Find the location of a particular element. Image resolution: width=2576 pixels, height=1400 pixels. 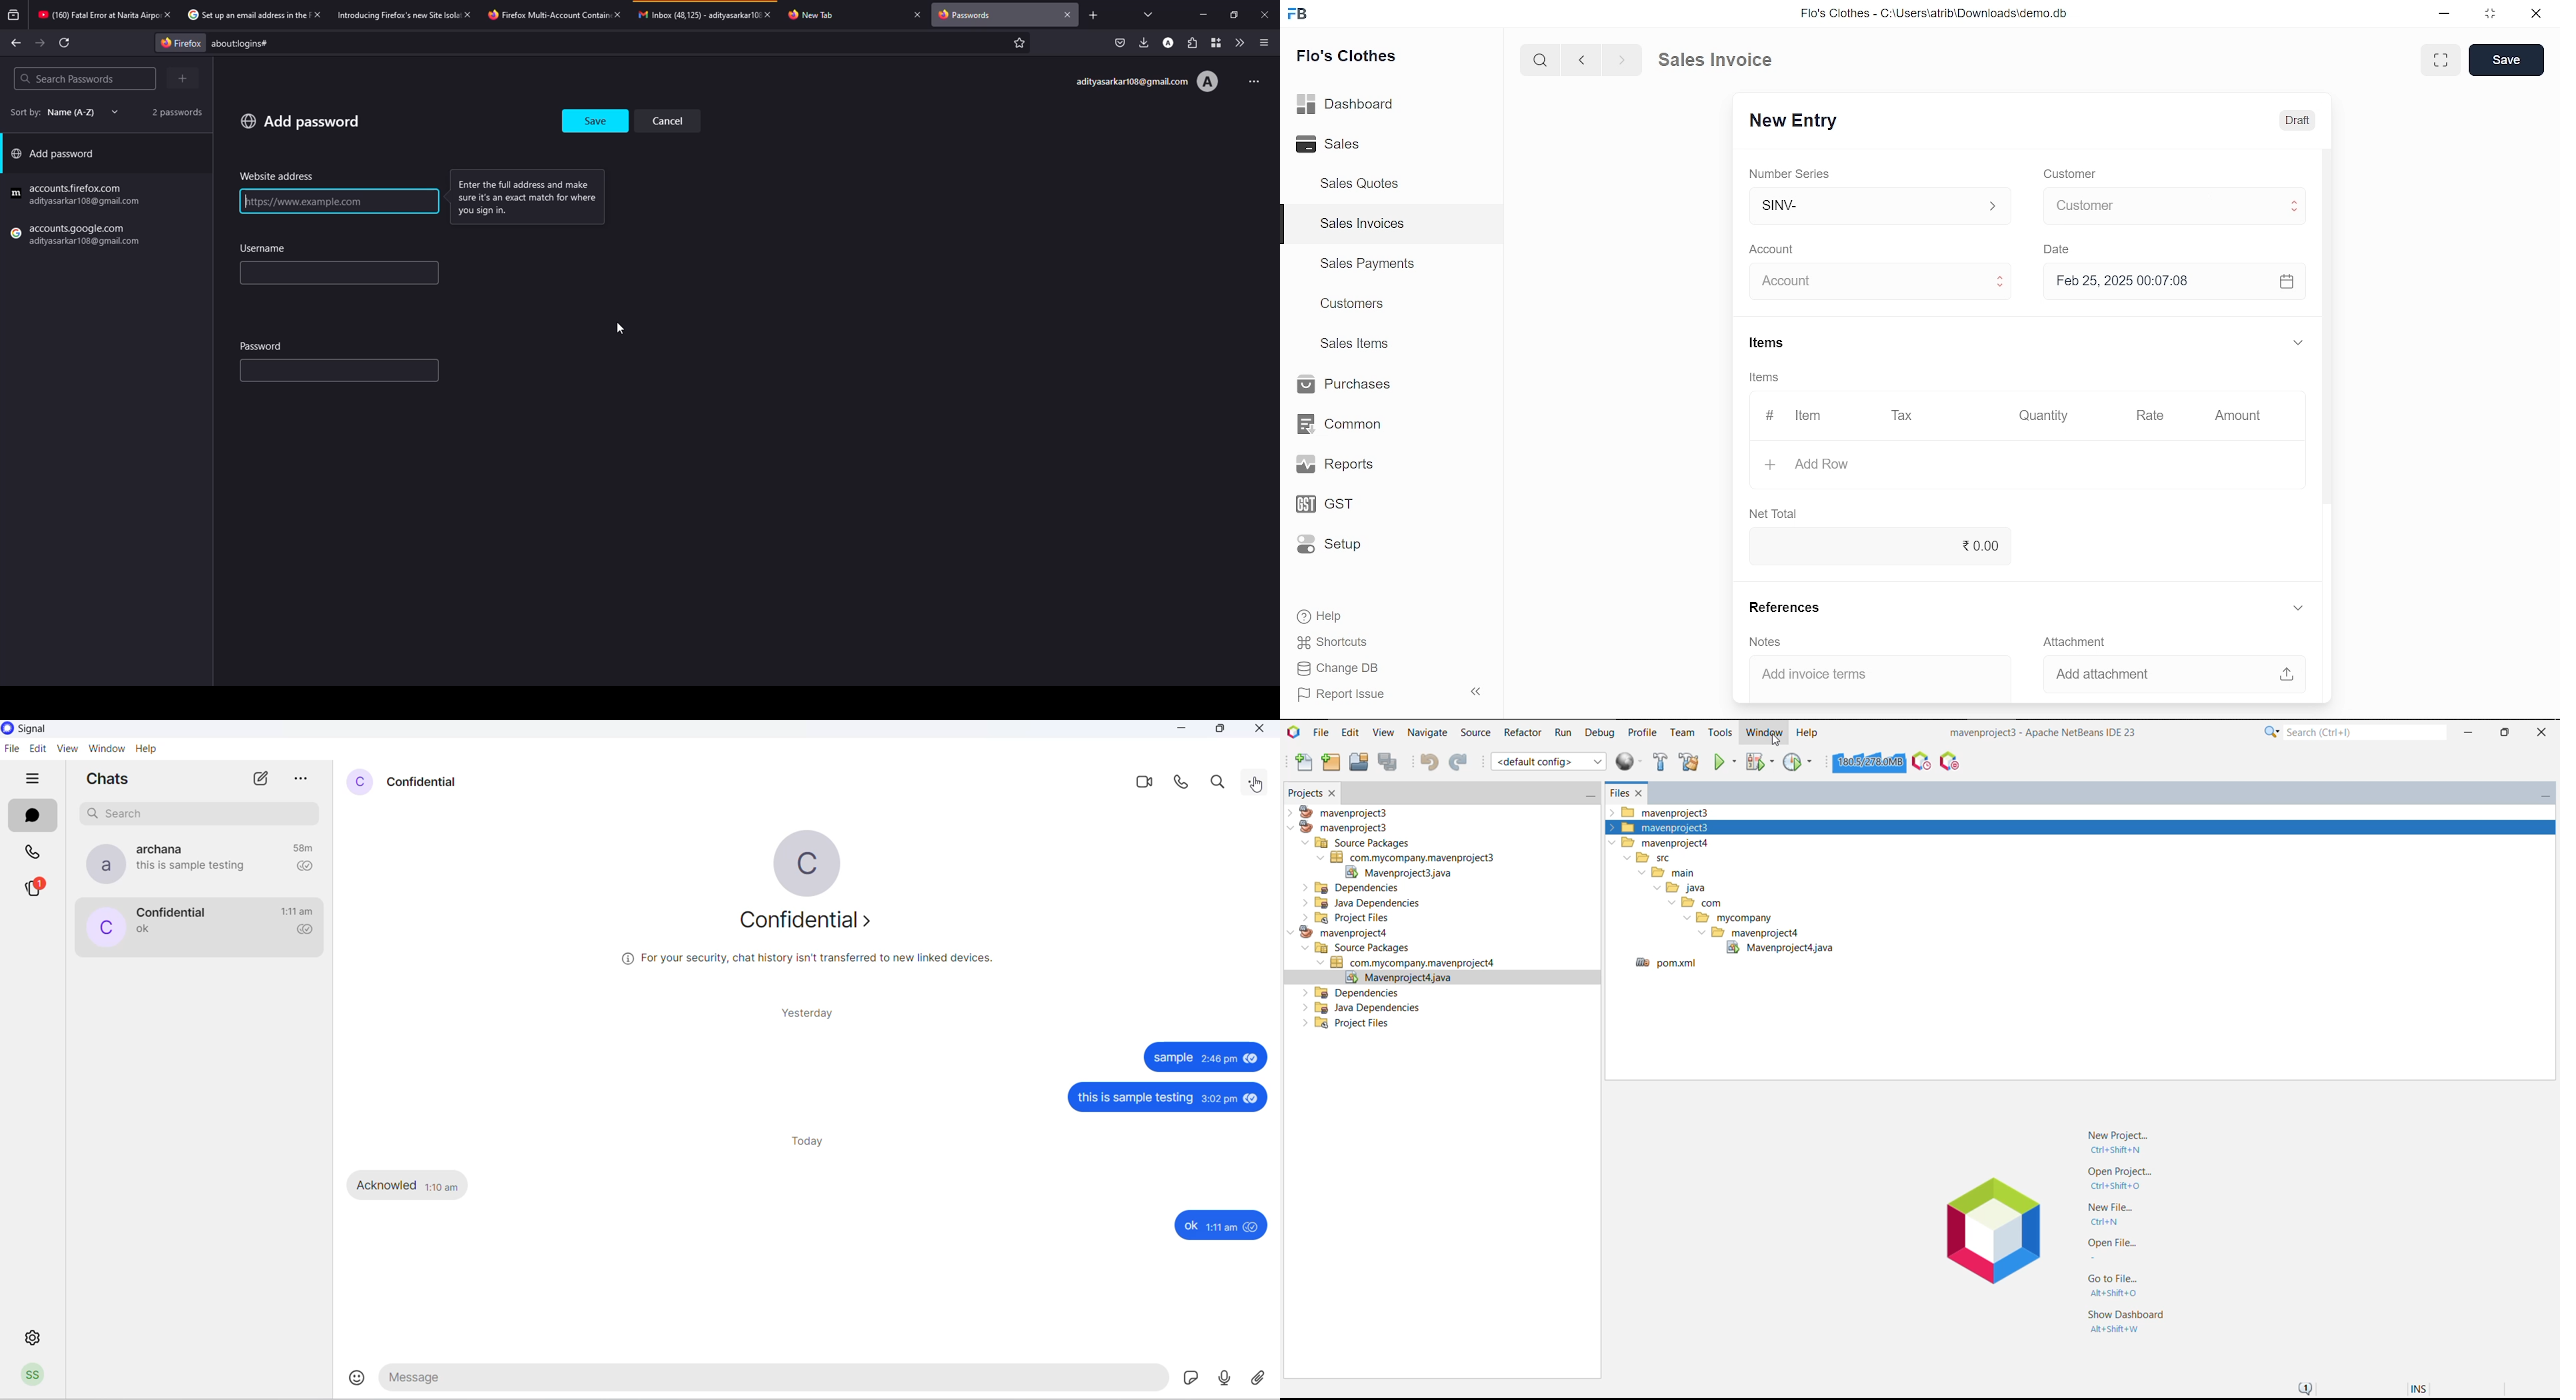

Insert number series is located at coordinates (1881, 203).